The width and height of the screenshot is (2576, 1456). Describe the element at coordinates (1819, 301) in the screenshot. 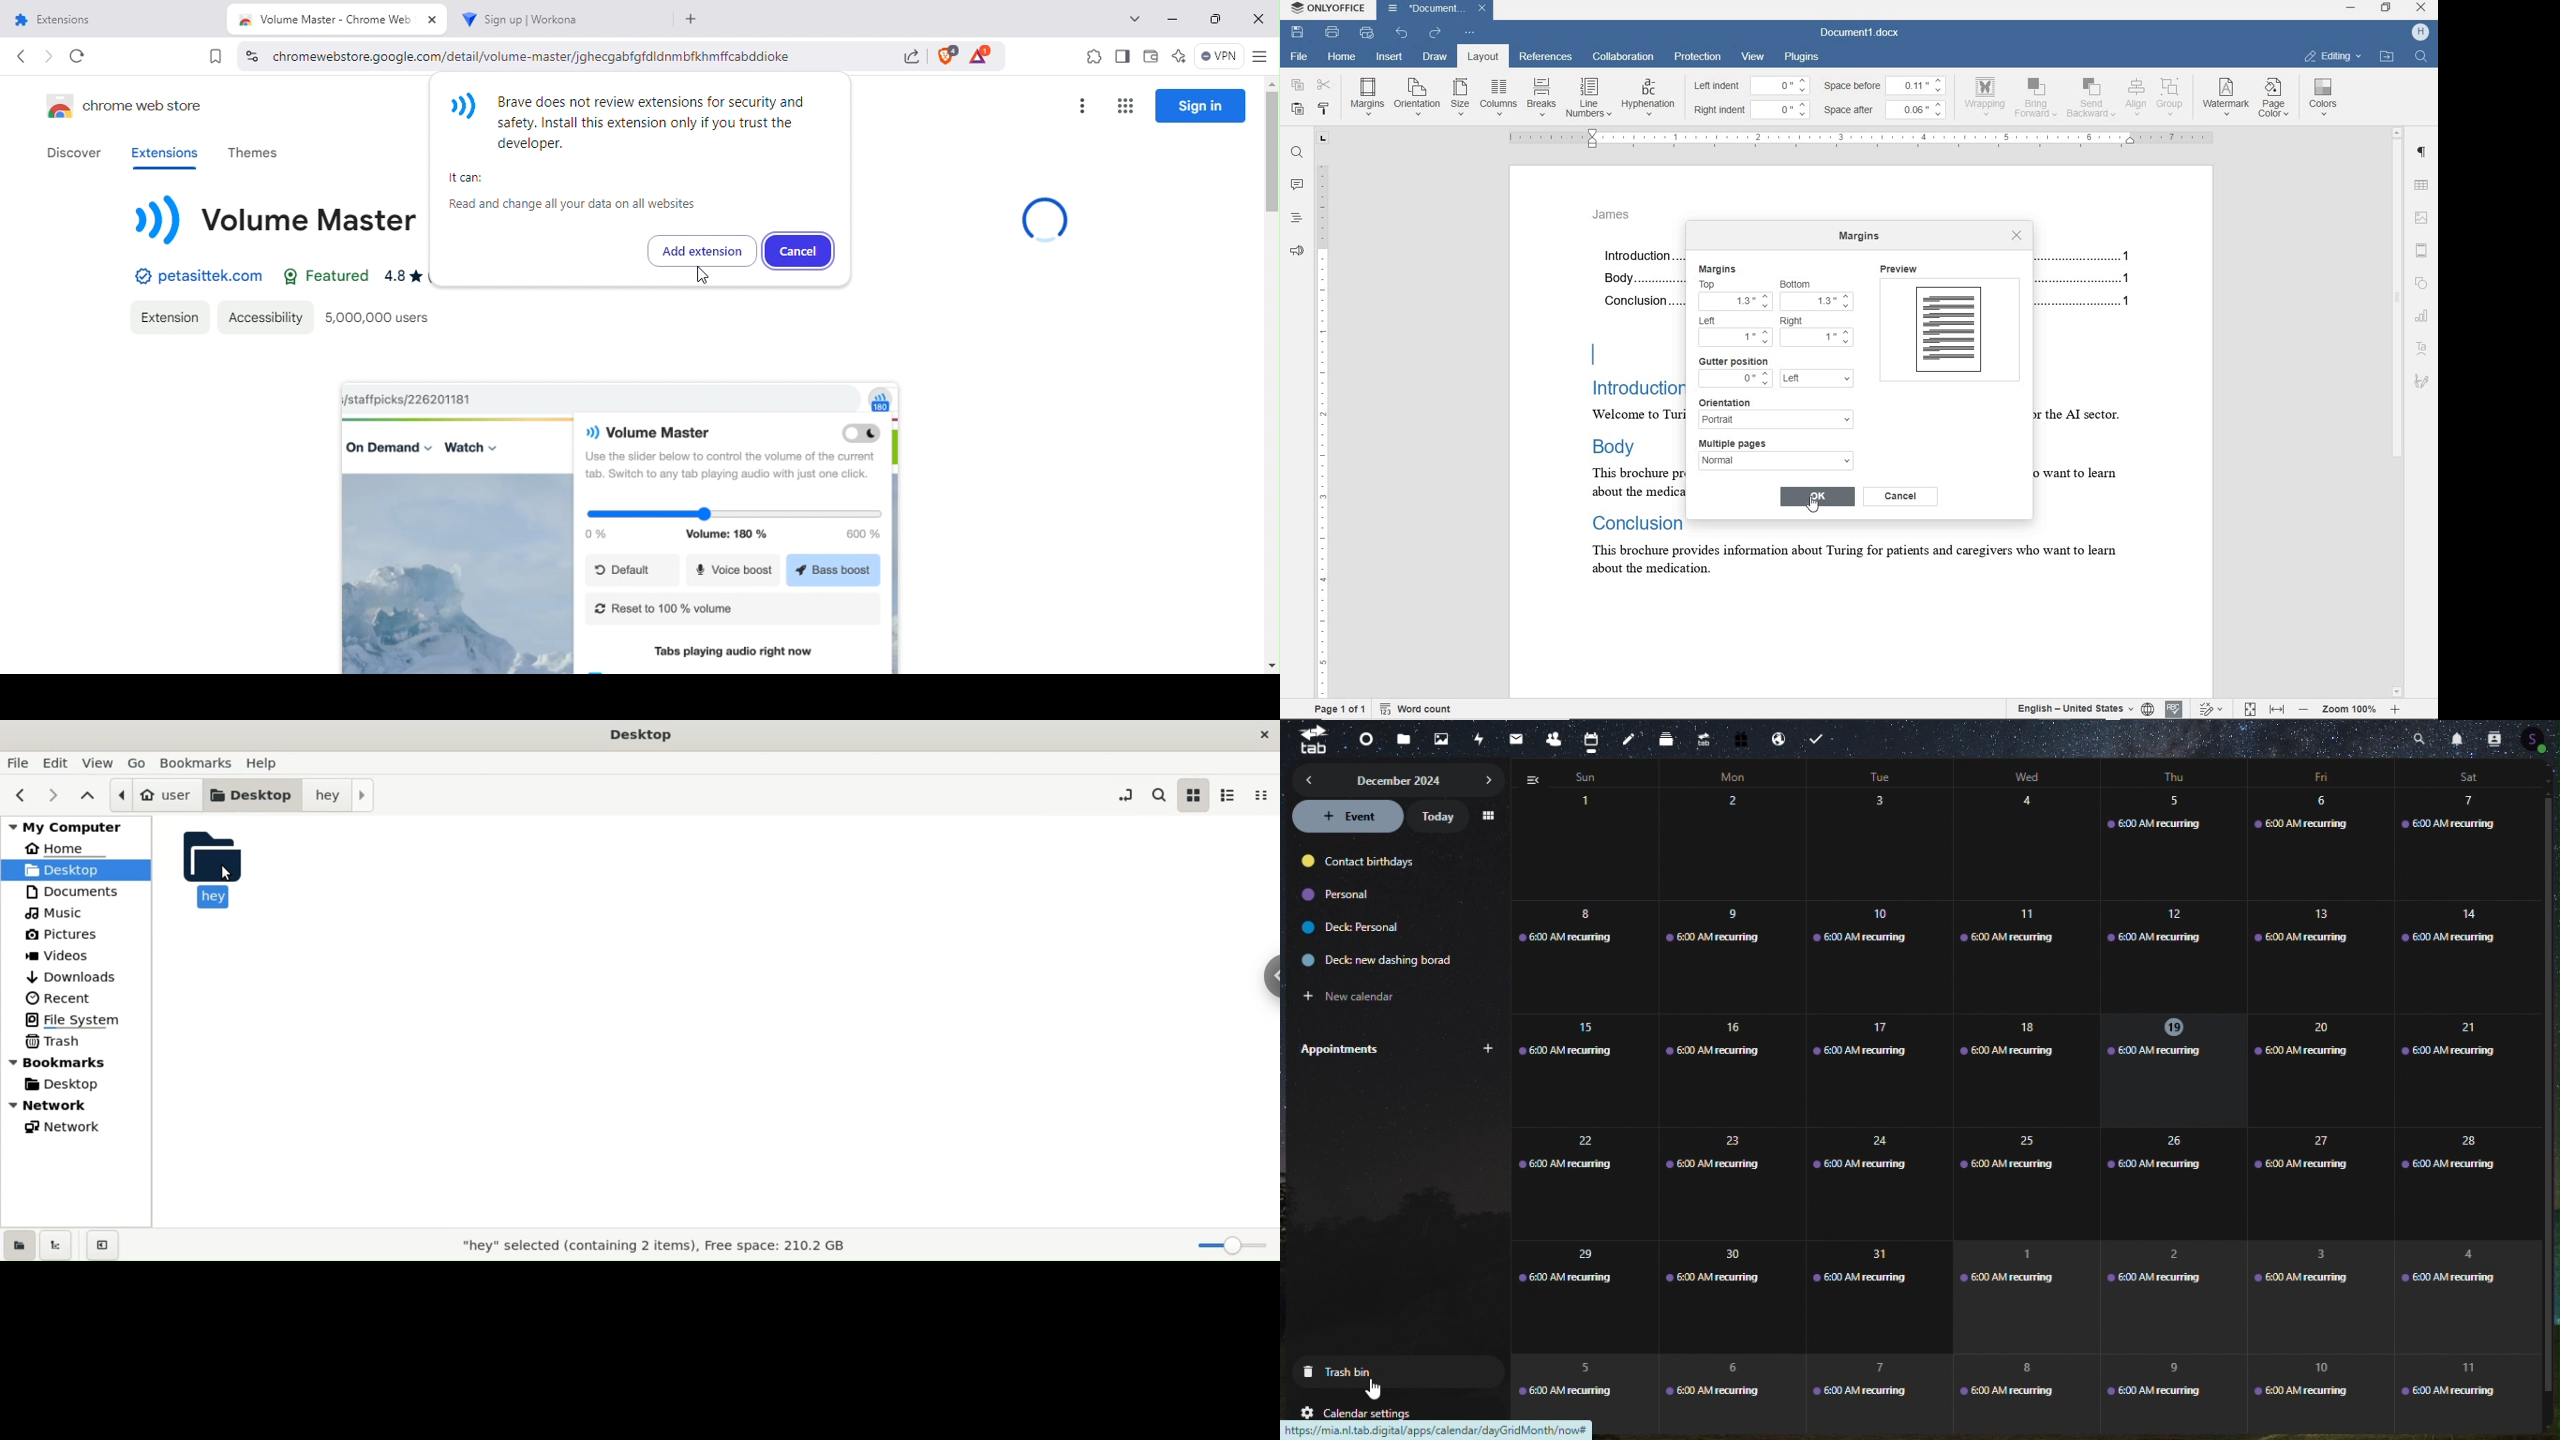

I see `increased top margin by 3` at that location.